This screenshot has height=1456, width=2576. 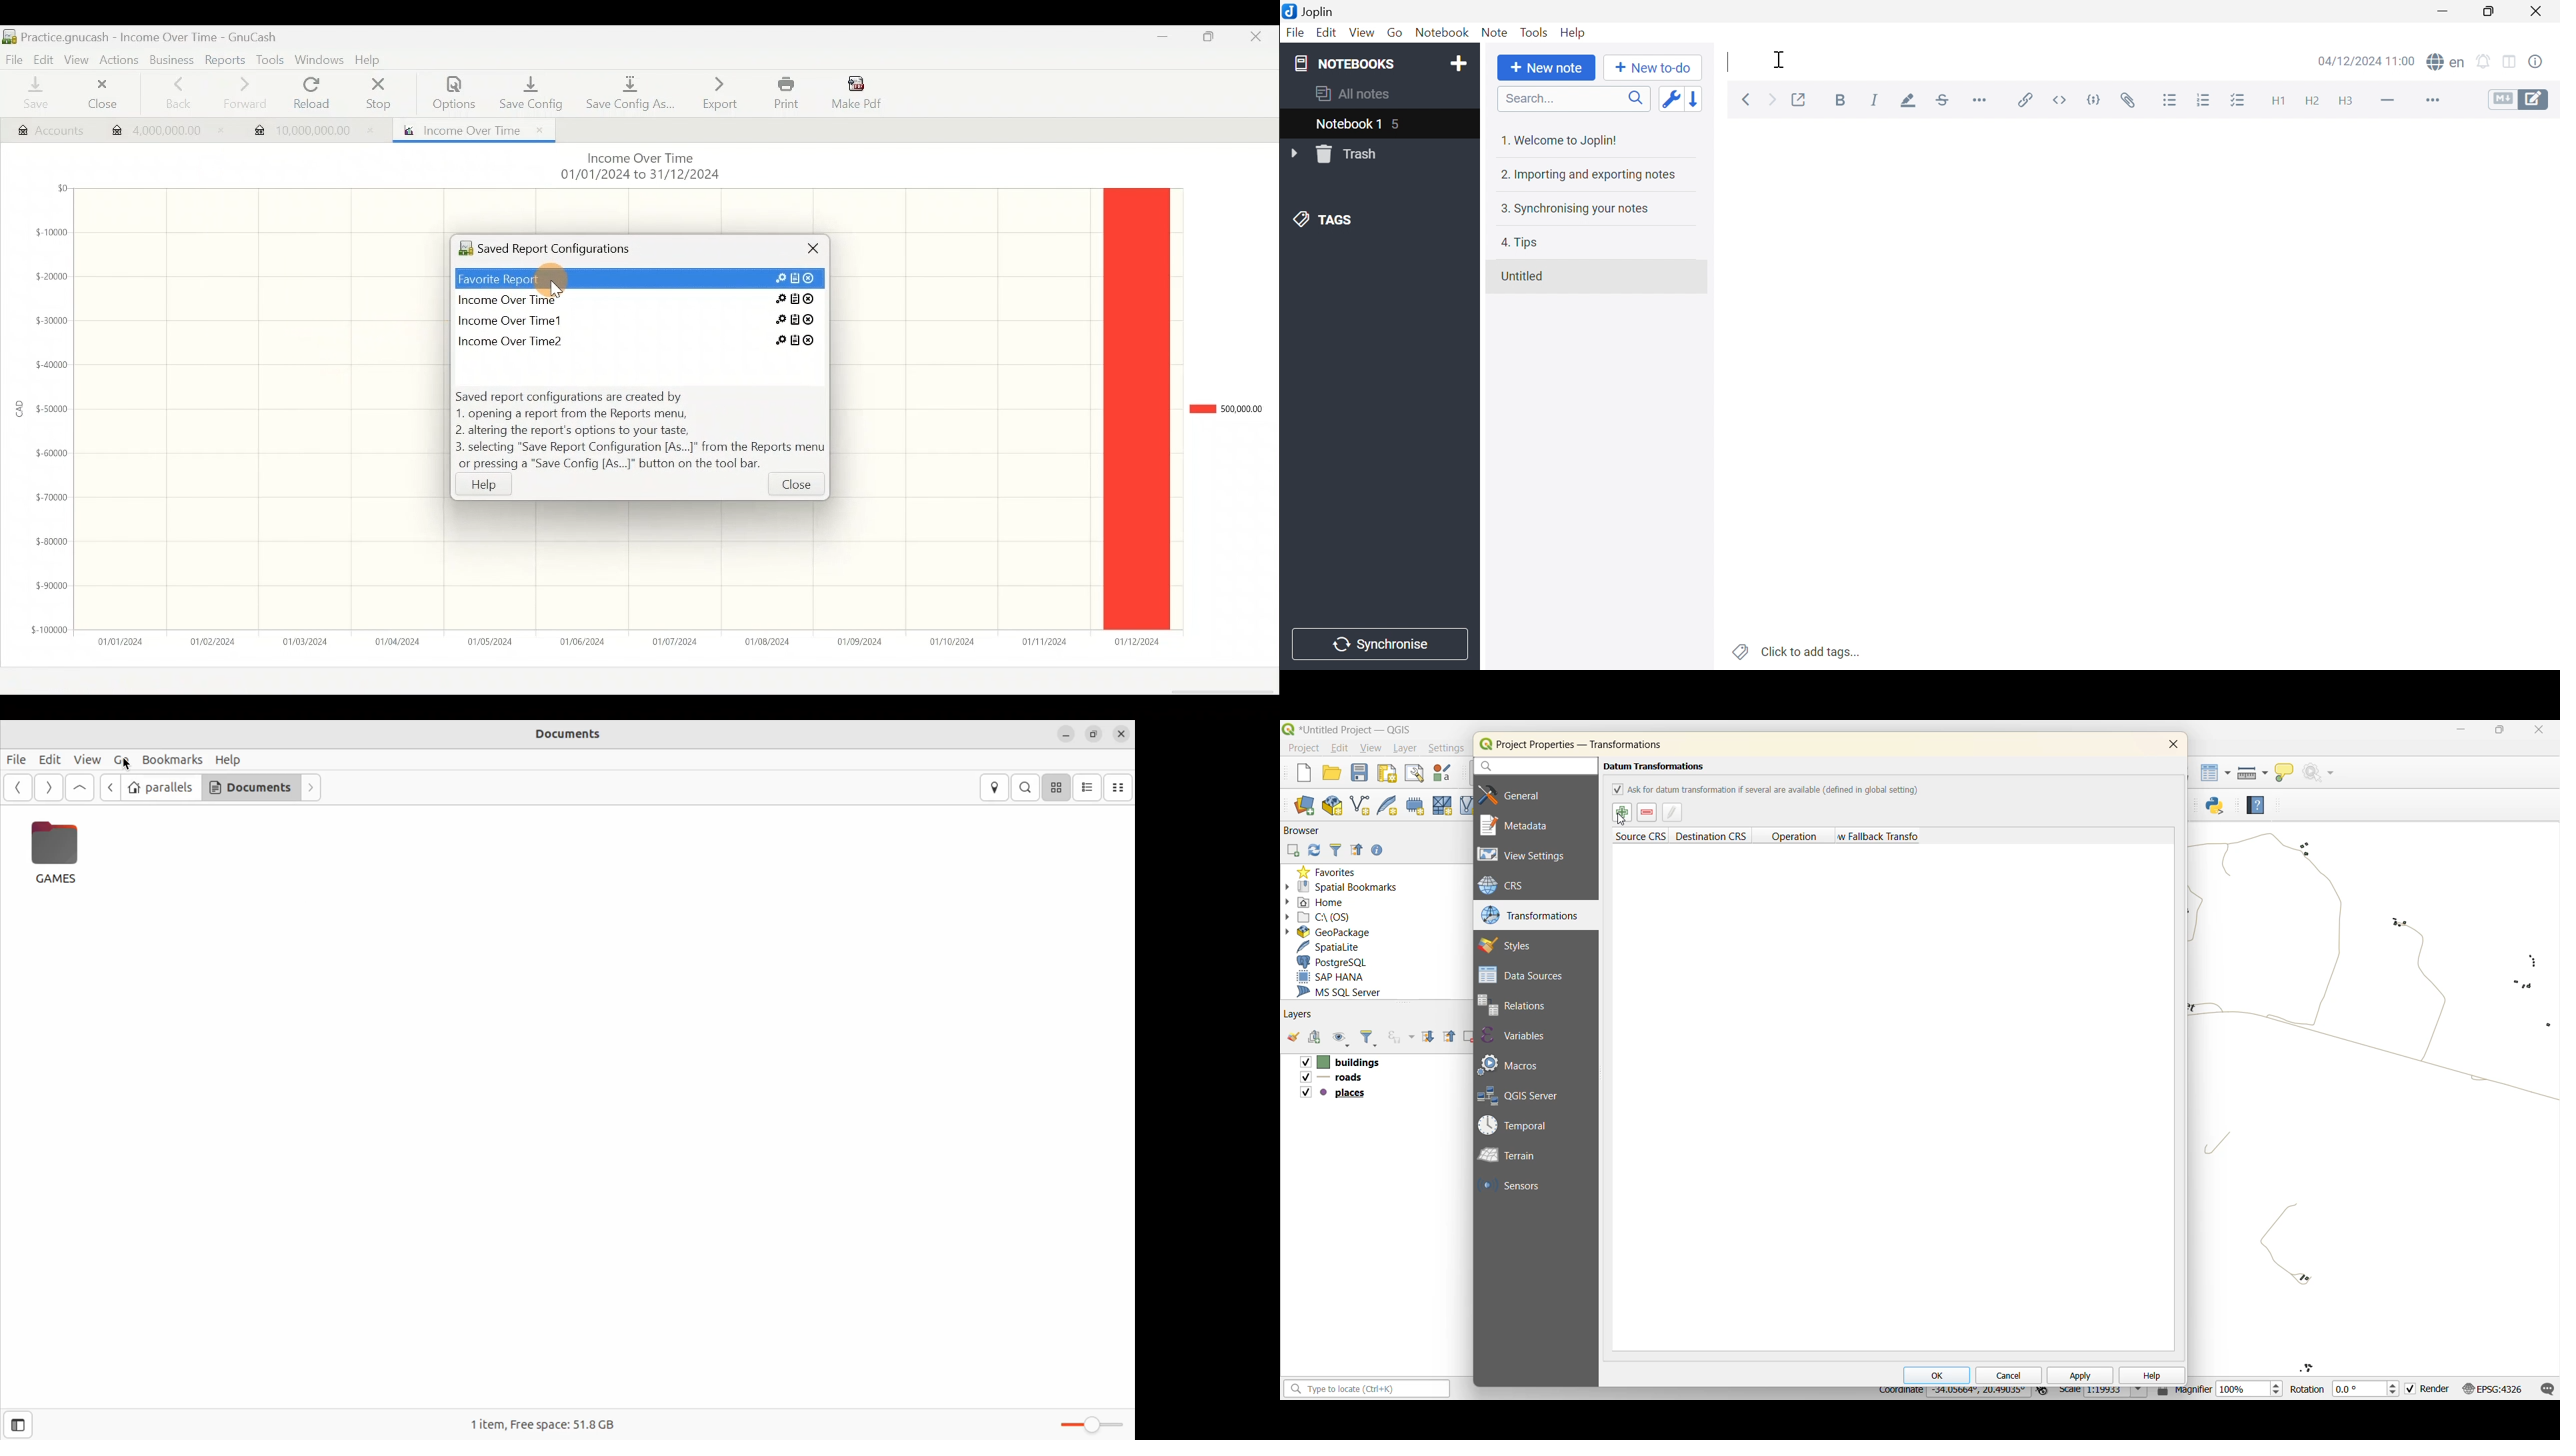 I want to click on Edit, so click(x=1327, y=35).